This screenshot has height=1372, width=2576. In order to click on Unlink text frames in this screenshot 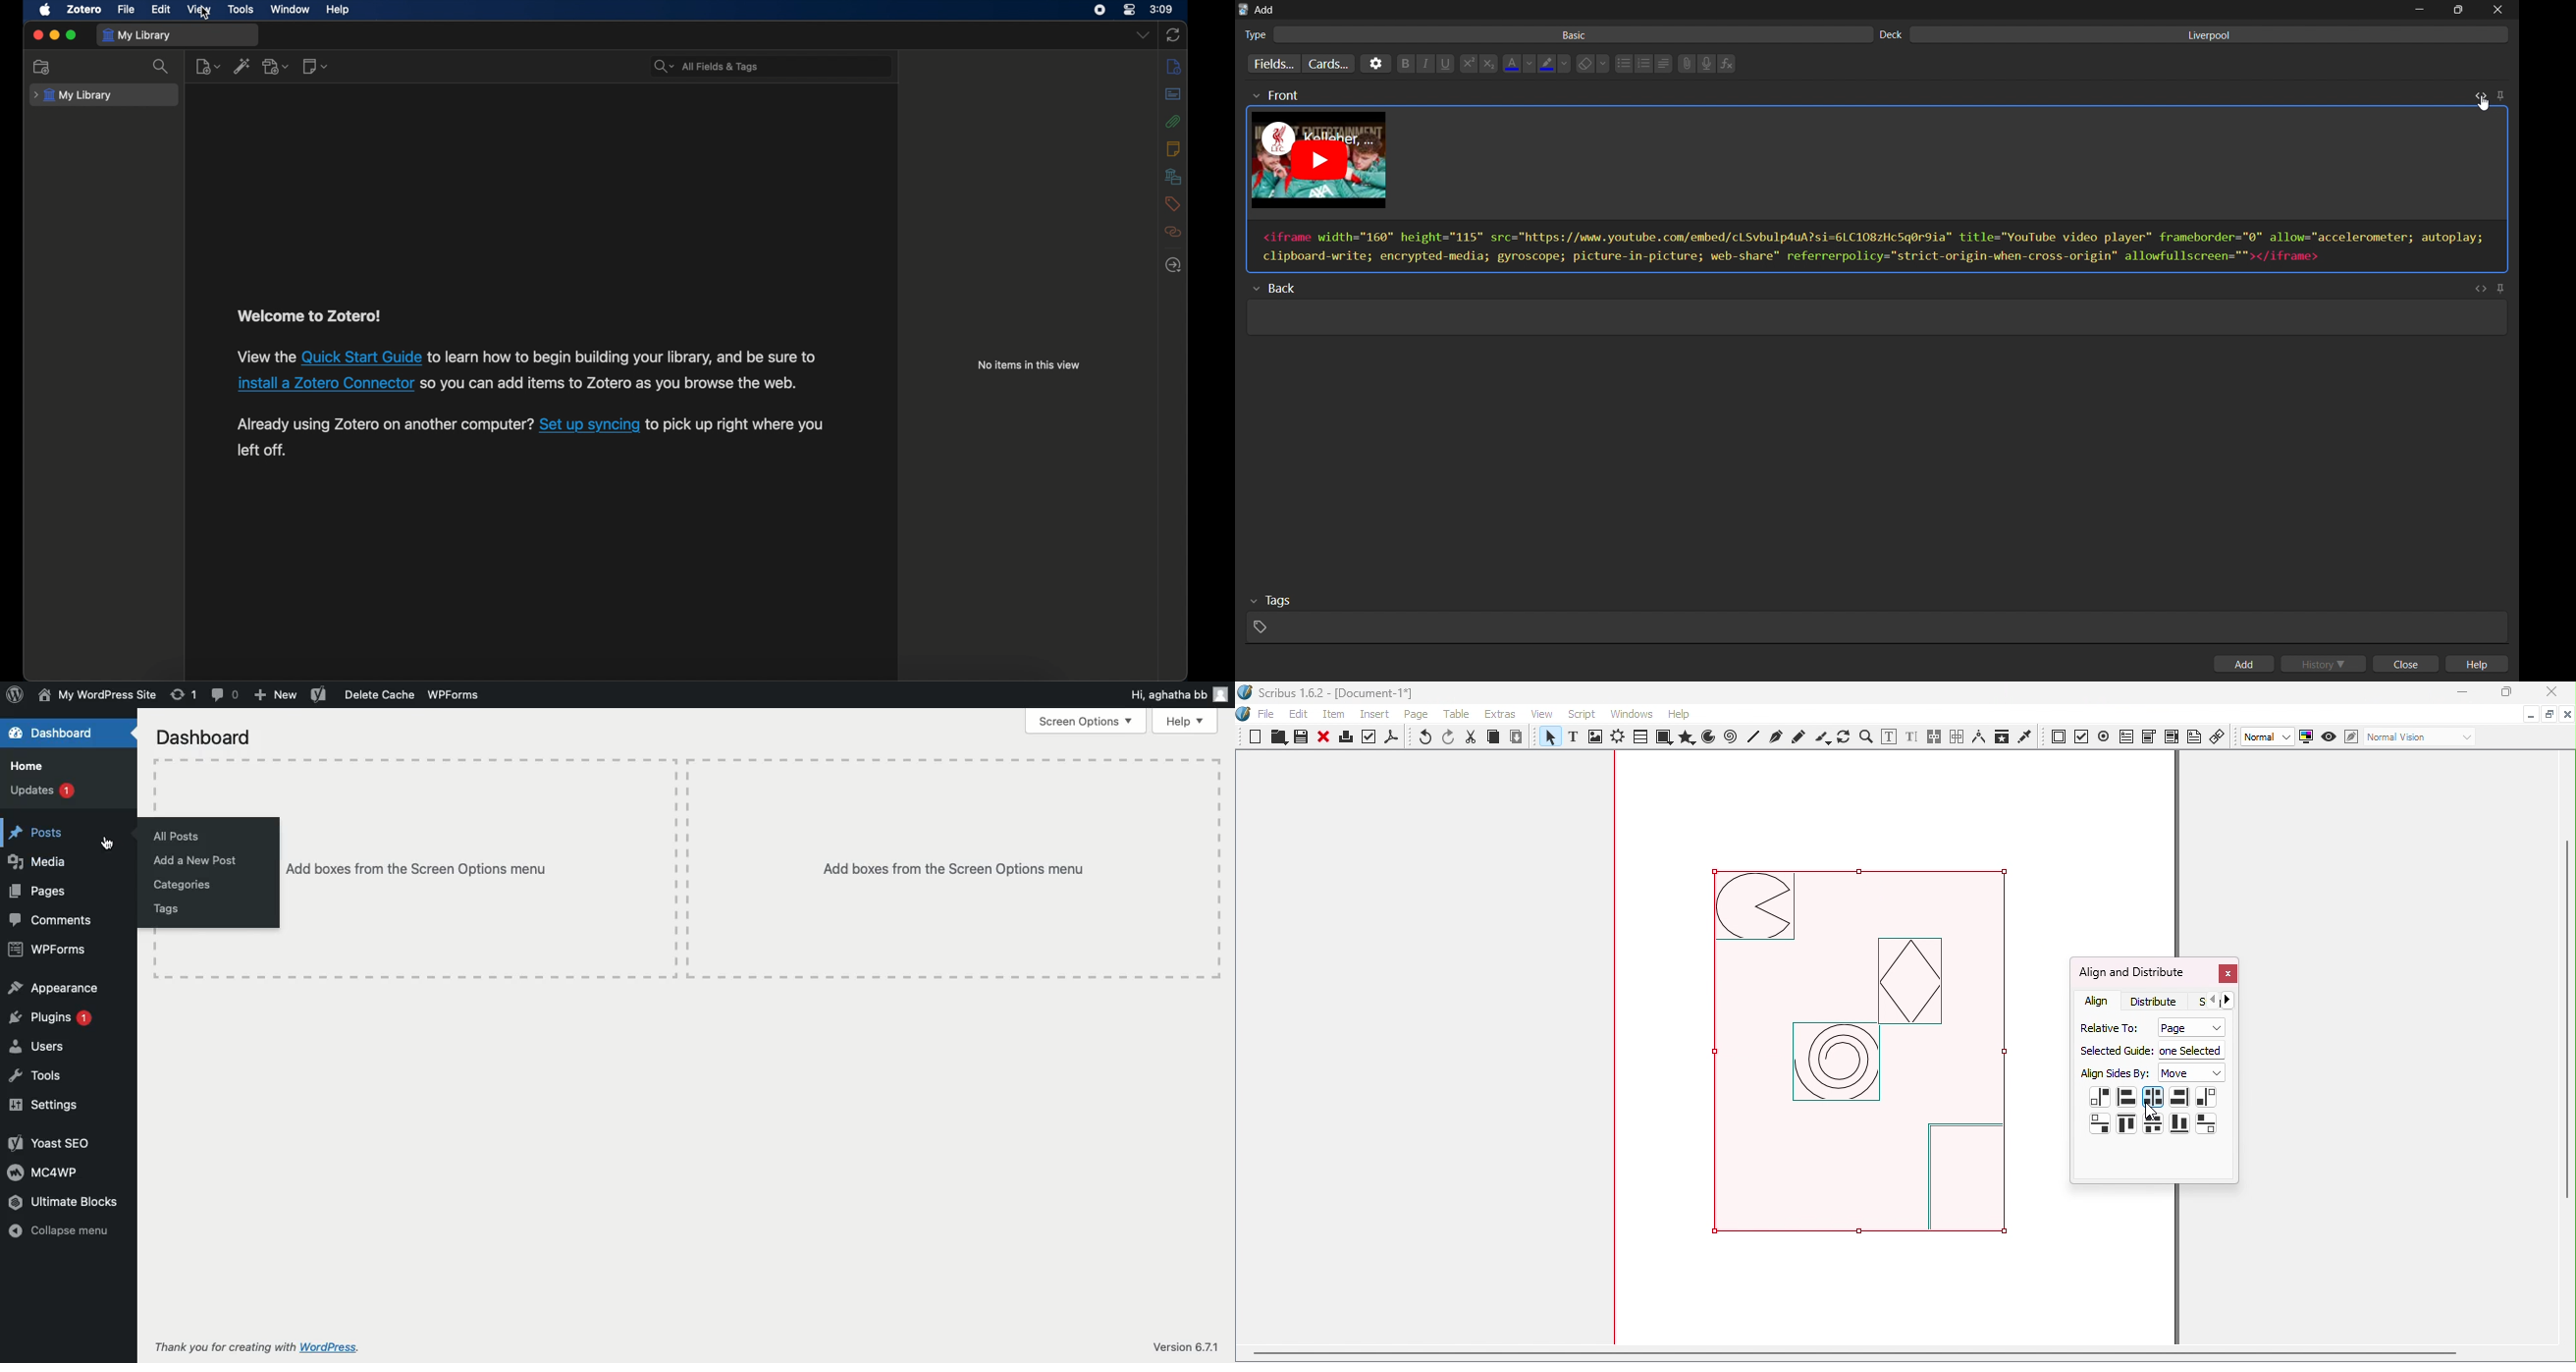, I will do `click(1957, 736)`.